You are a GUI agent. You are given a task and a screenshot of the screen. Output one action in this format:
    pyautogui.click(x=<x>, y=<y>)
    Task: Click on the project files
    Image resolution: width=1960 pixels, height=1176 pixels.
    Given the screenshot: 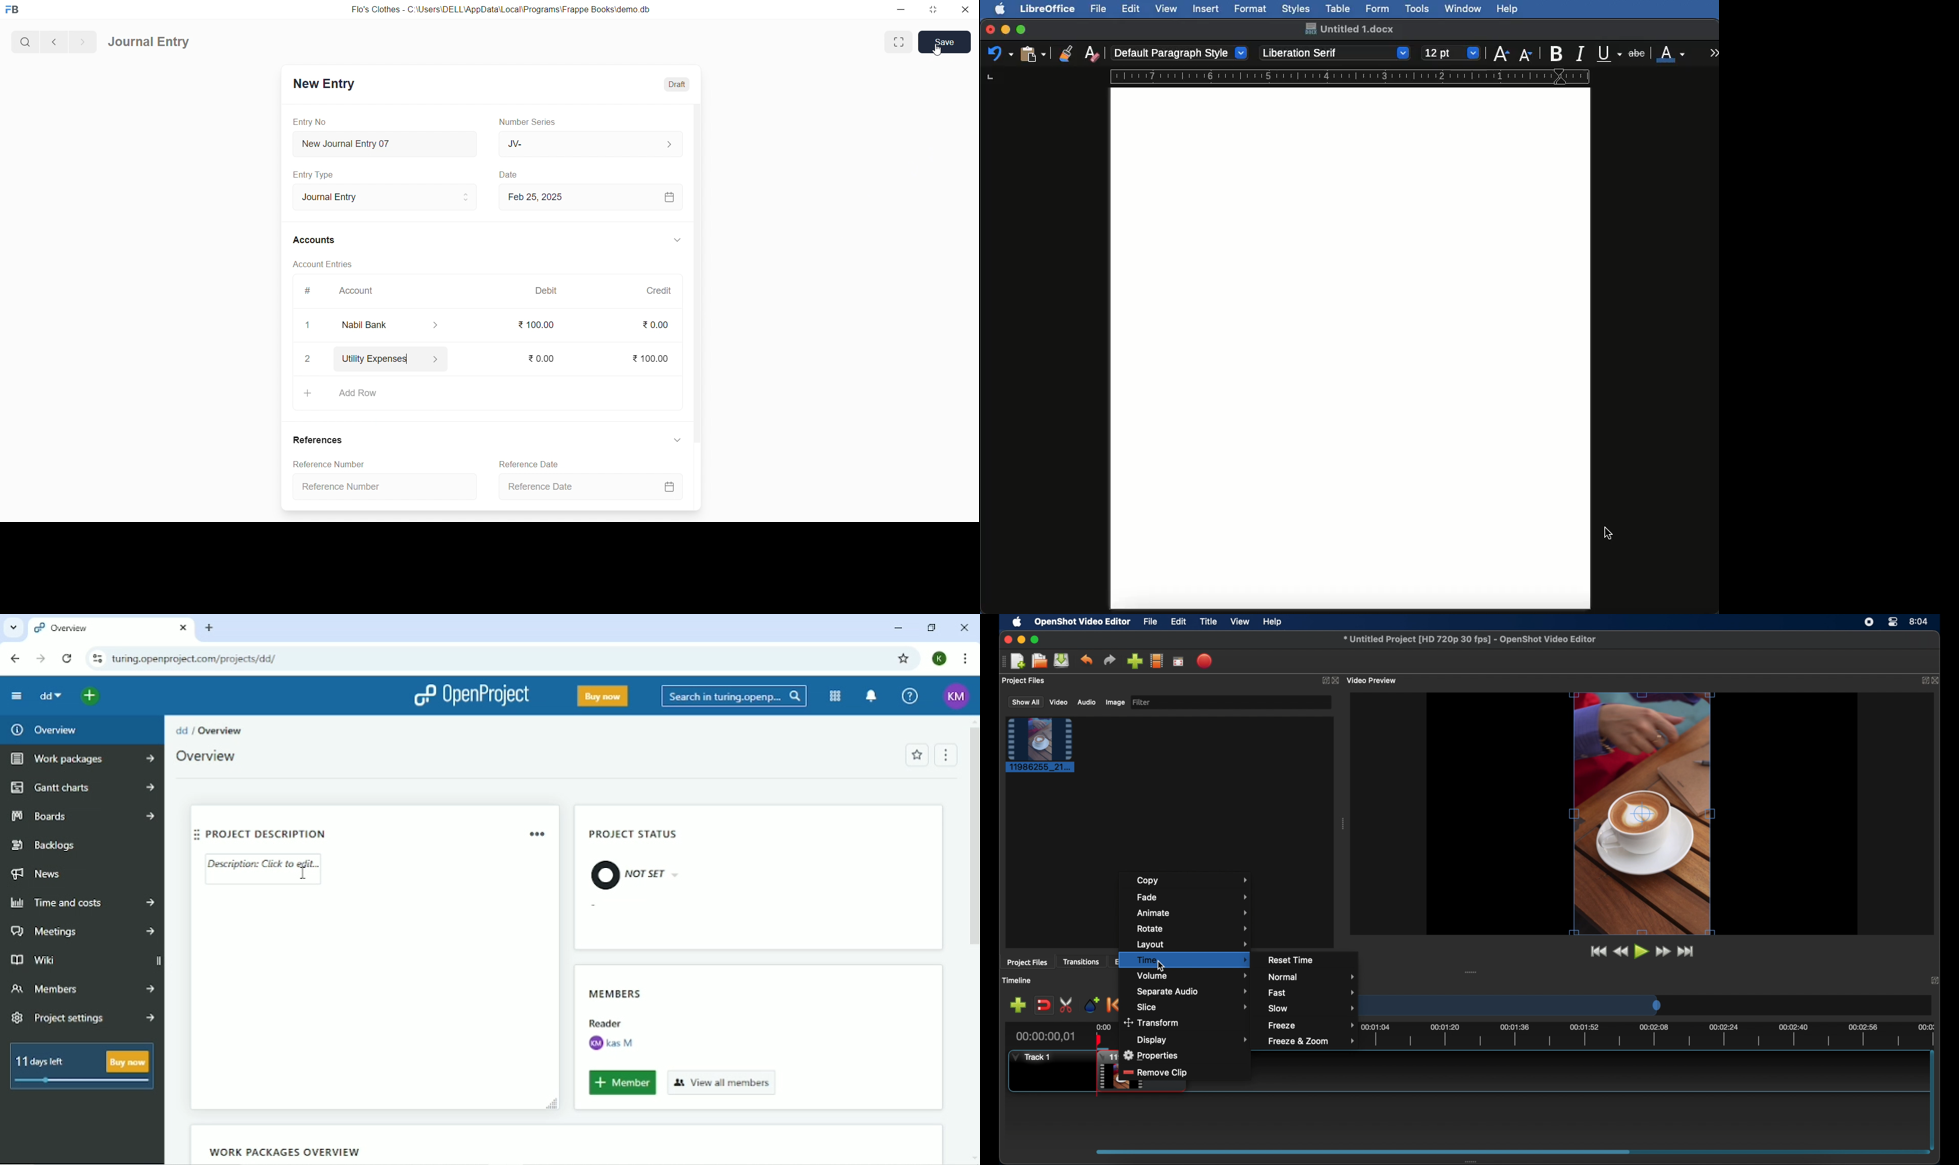 What is the action you would take?
    pyautogui.click(x=1027, y=963)
    